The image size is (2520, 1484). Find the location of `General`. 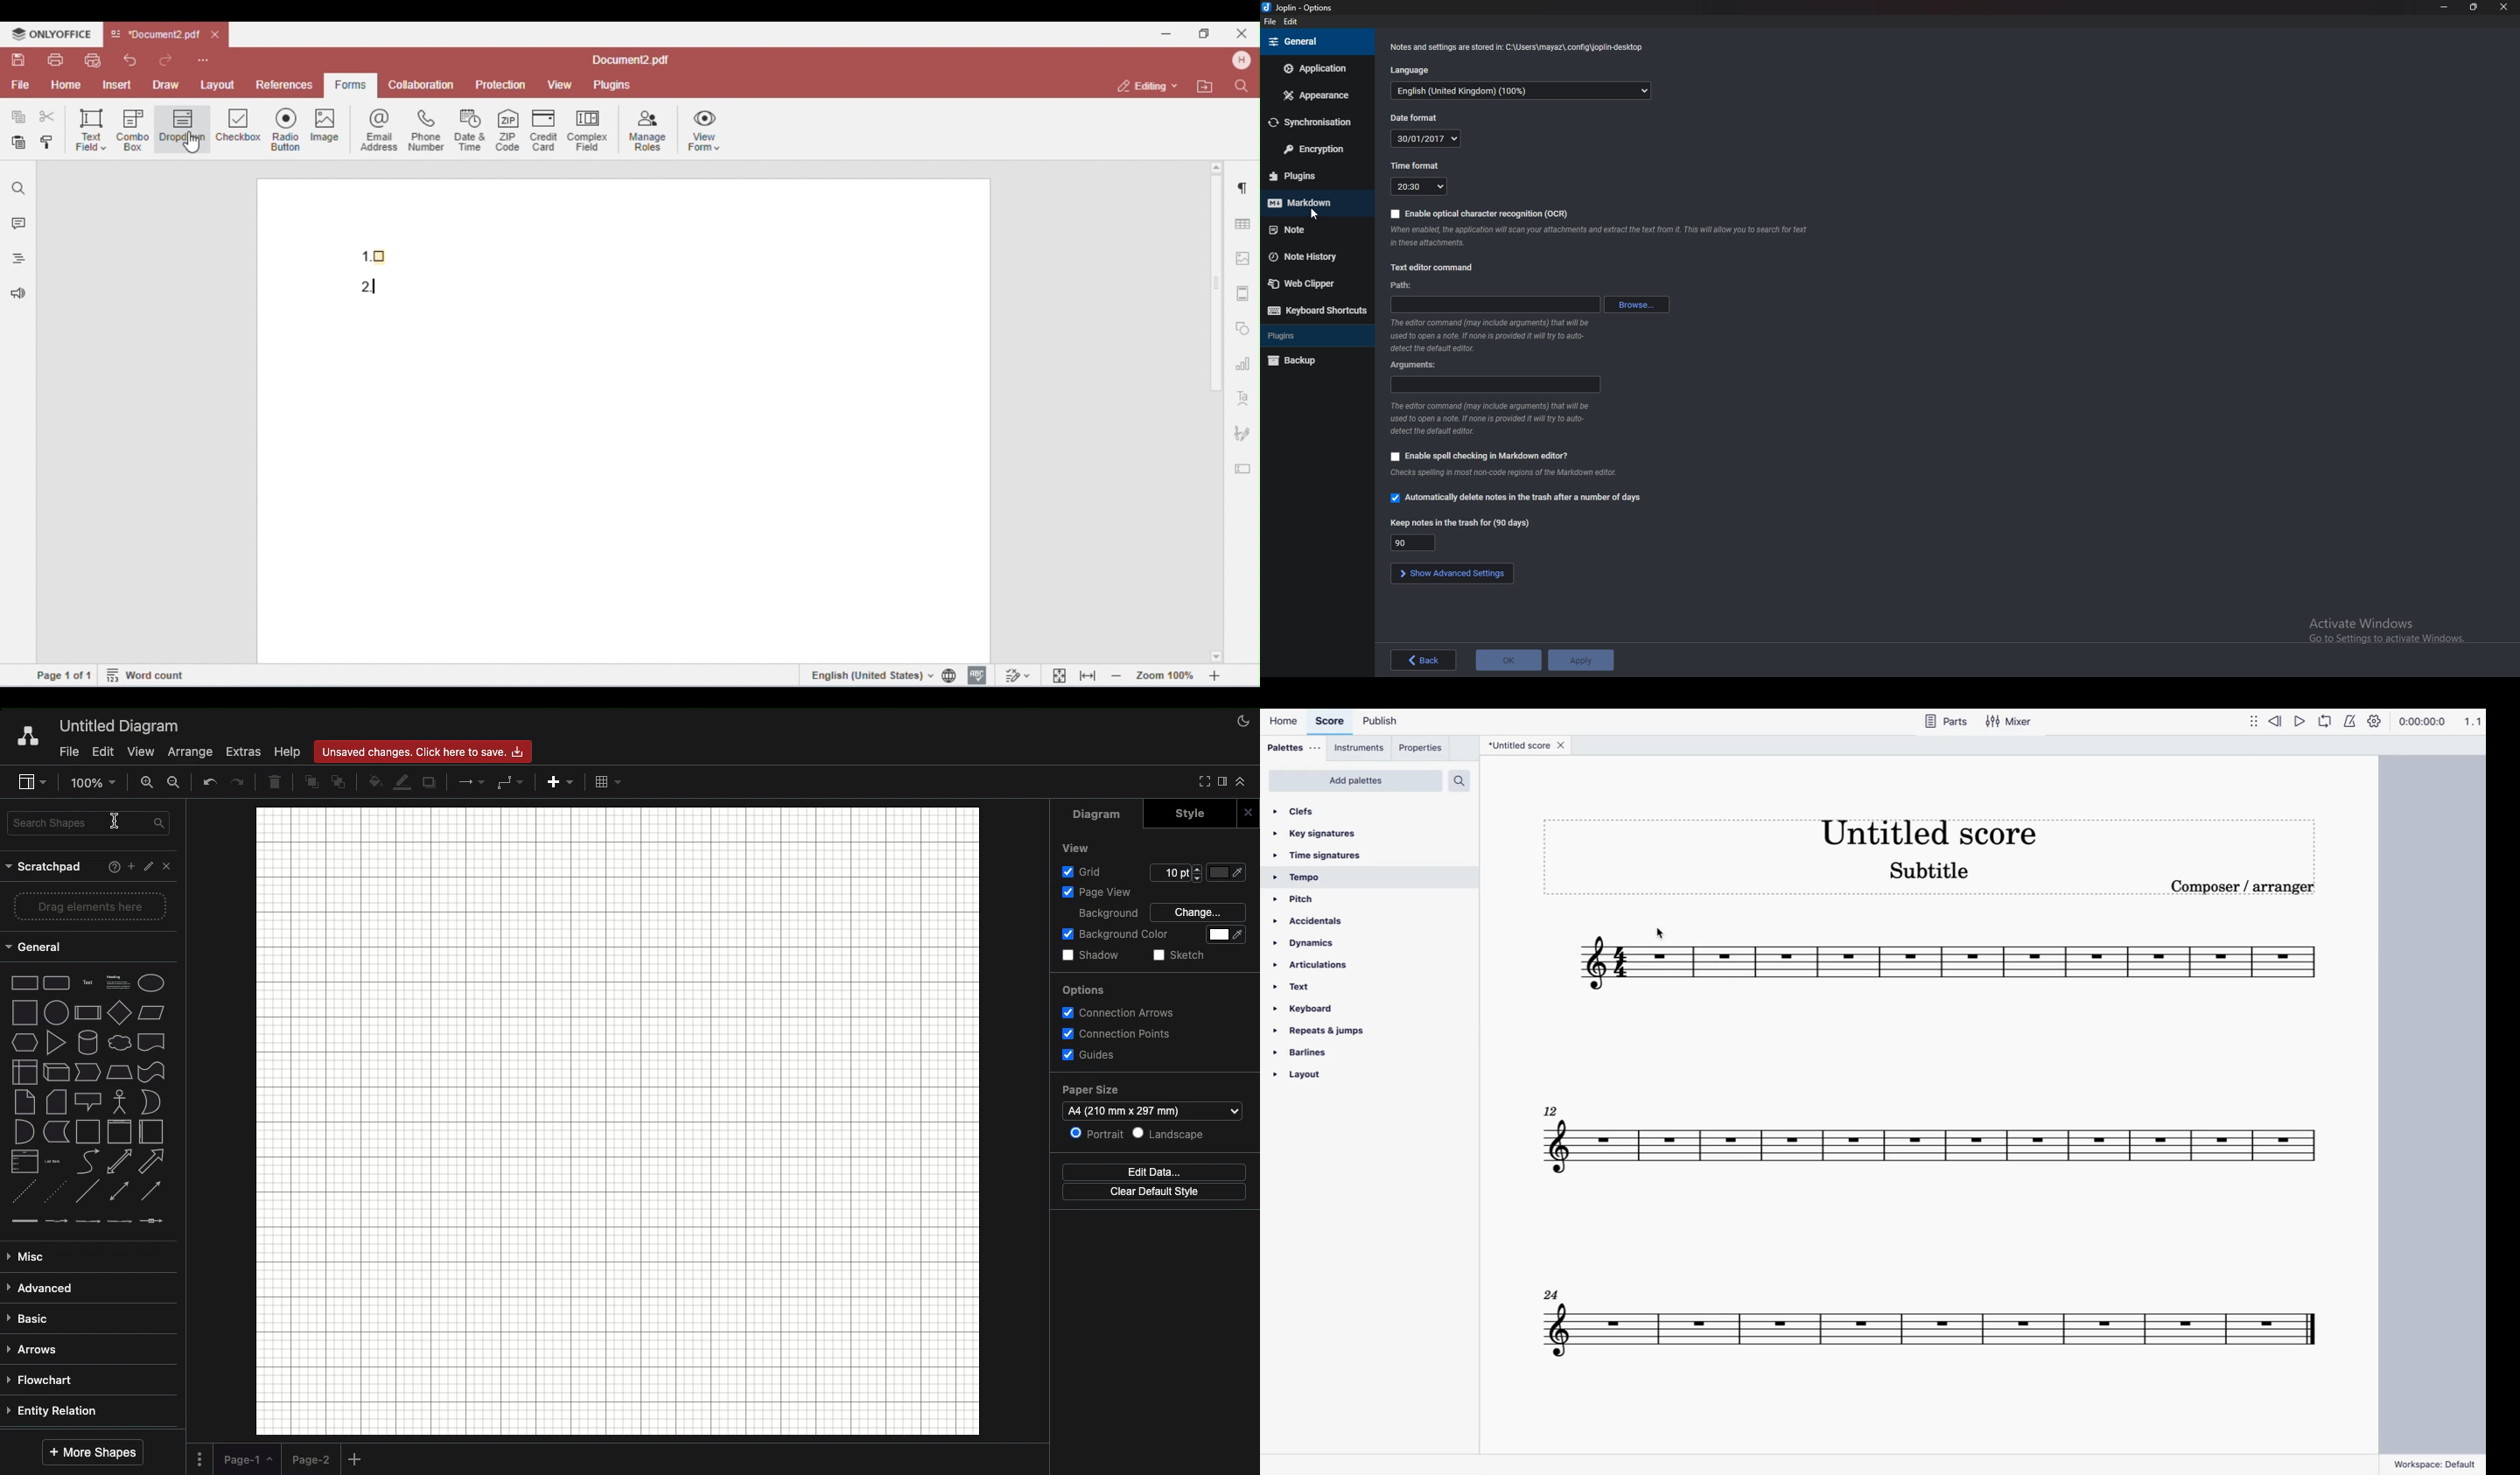

General is located at coordinates (38, 947).